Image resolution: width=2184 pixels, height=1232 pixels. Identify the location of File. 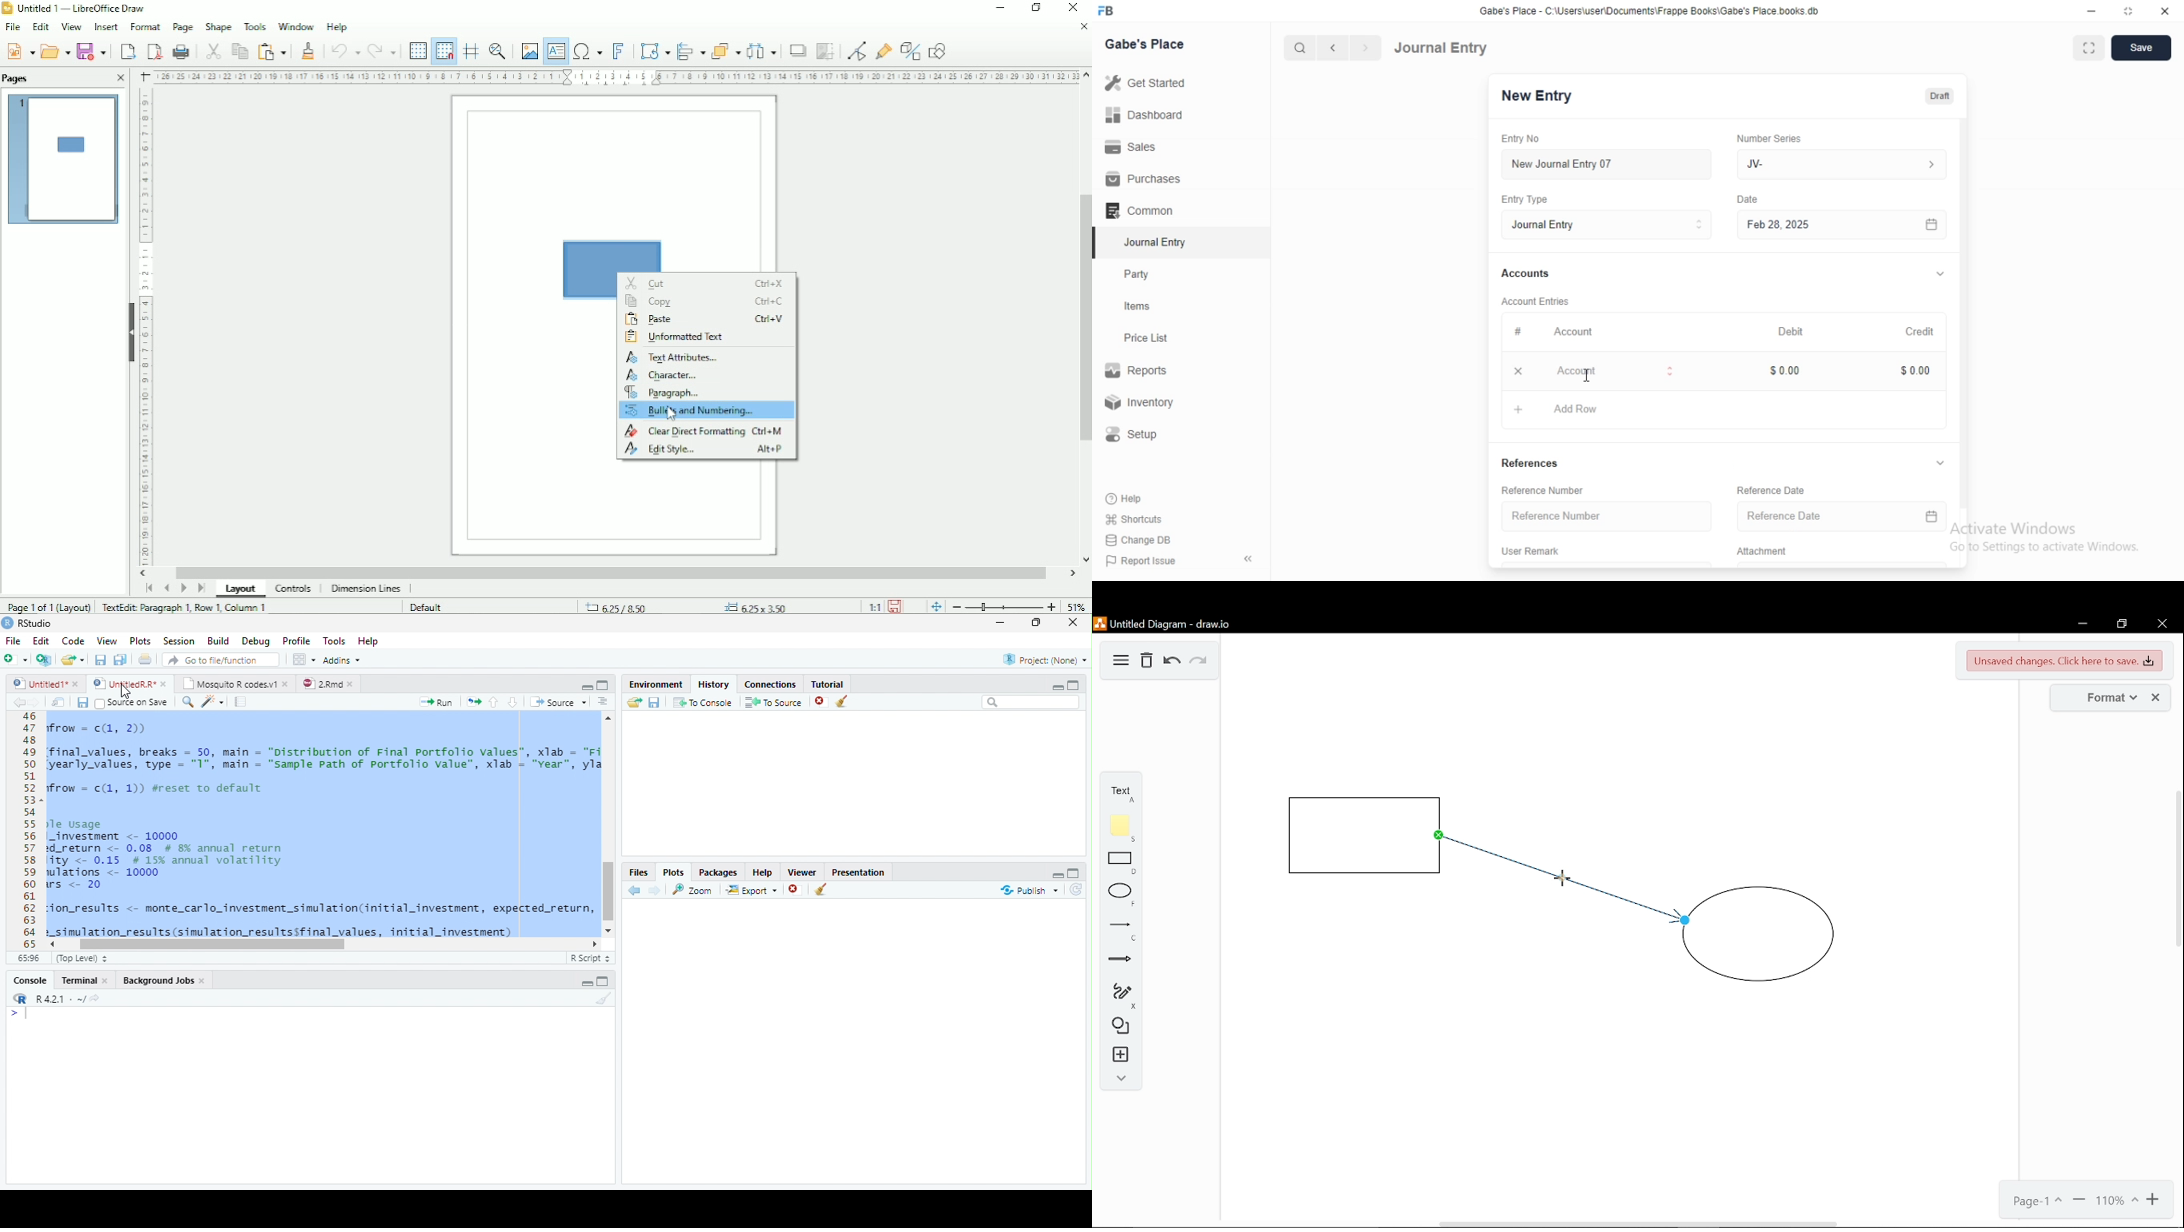
(12, 640).